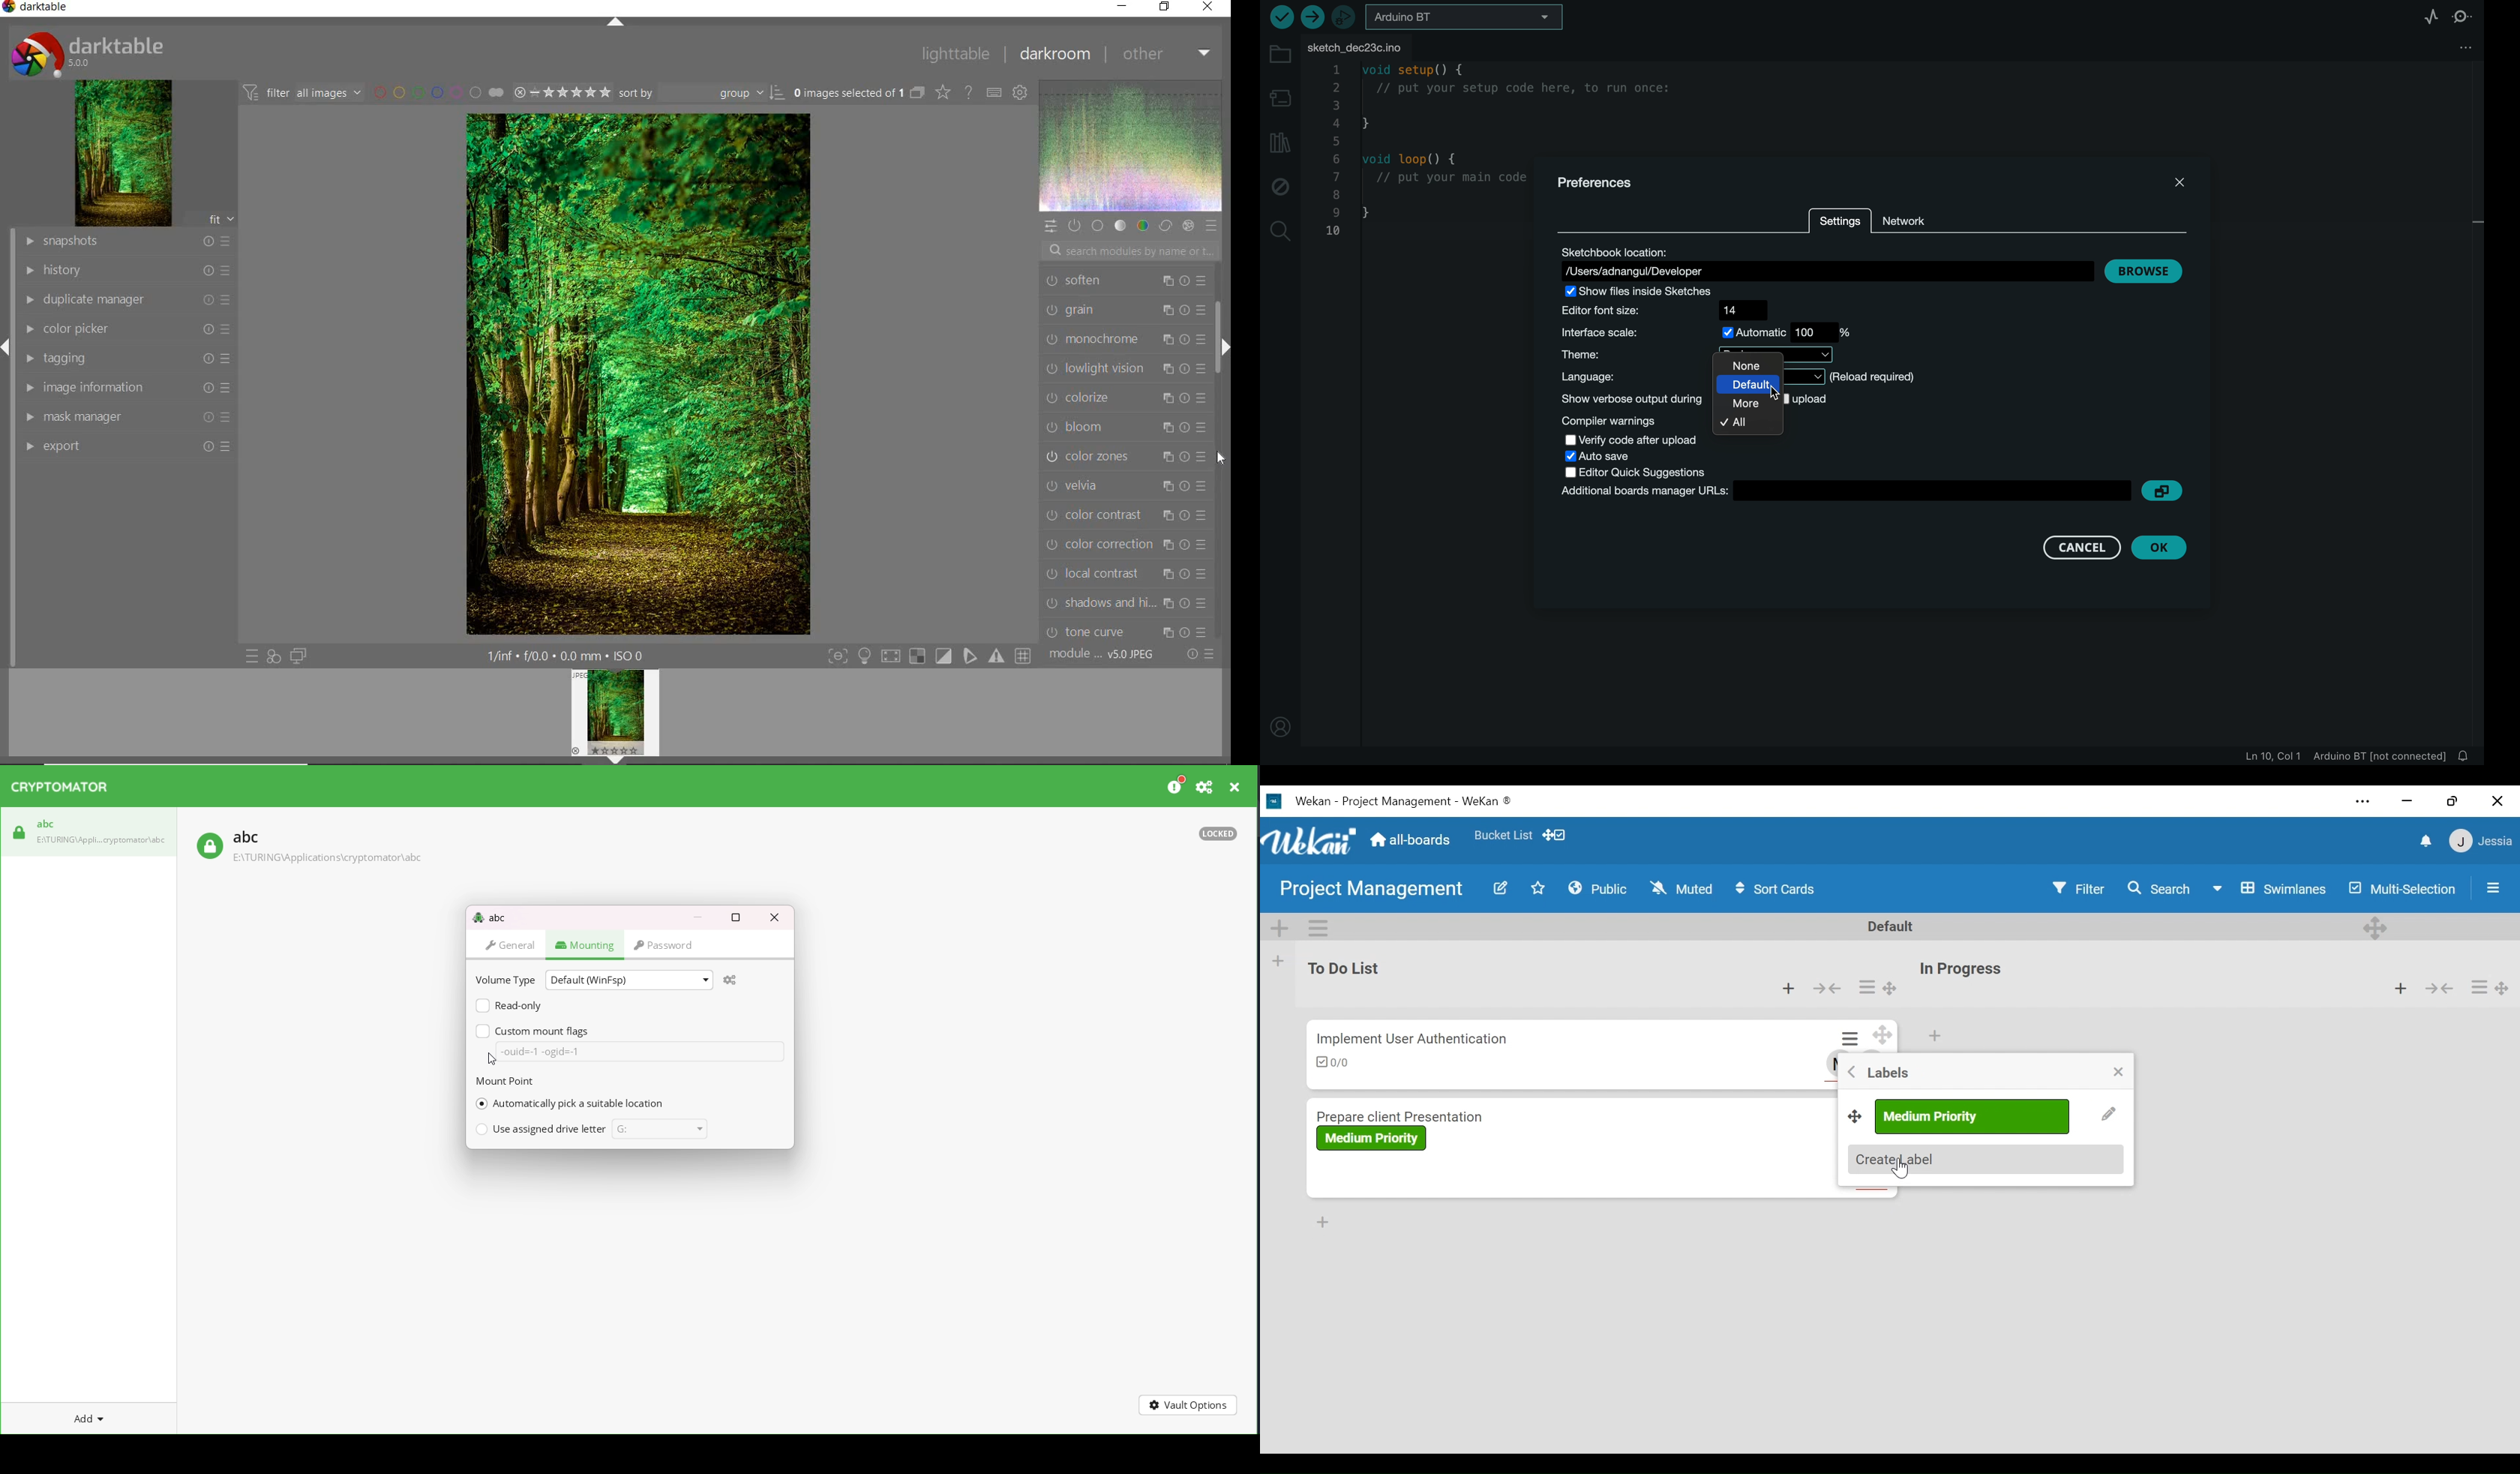  I want to click on SEARCH MODULES, so click(1131, 251).